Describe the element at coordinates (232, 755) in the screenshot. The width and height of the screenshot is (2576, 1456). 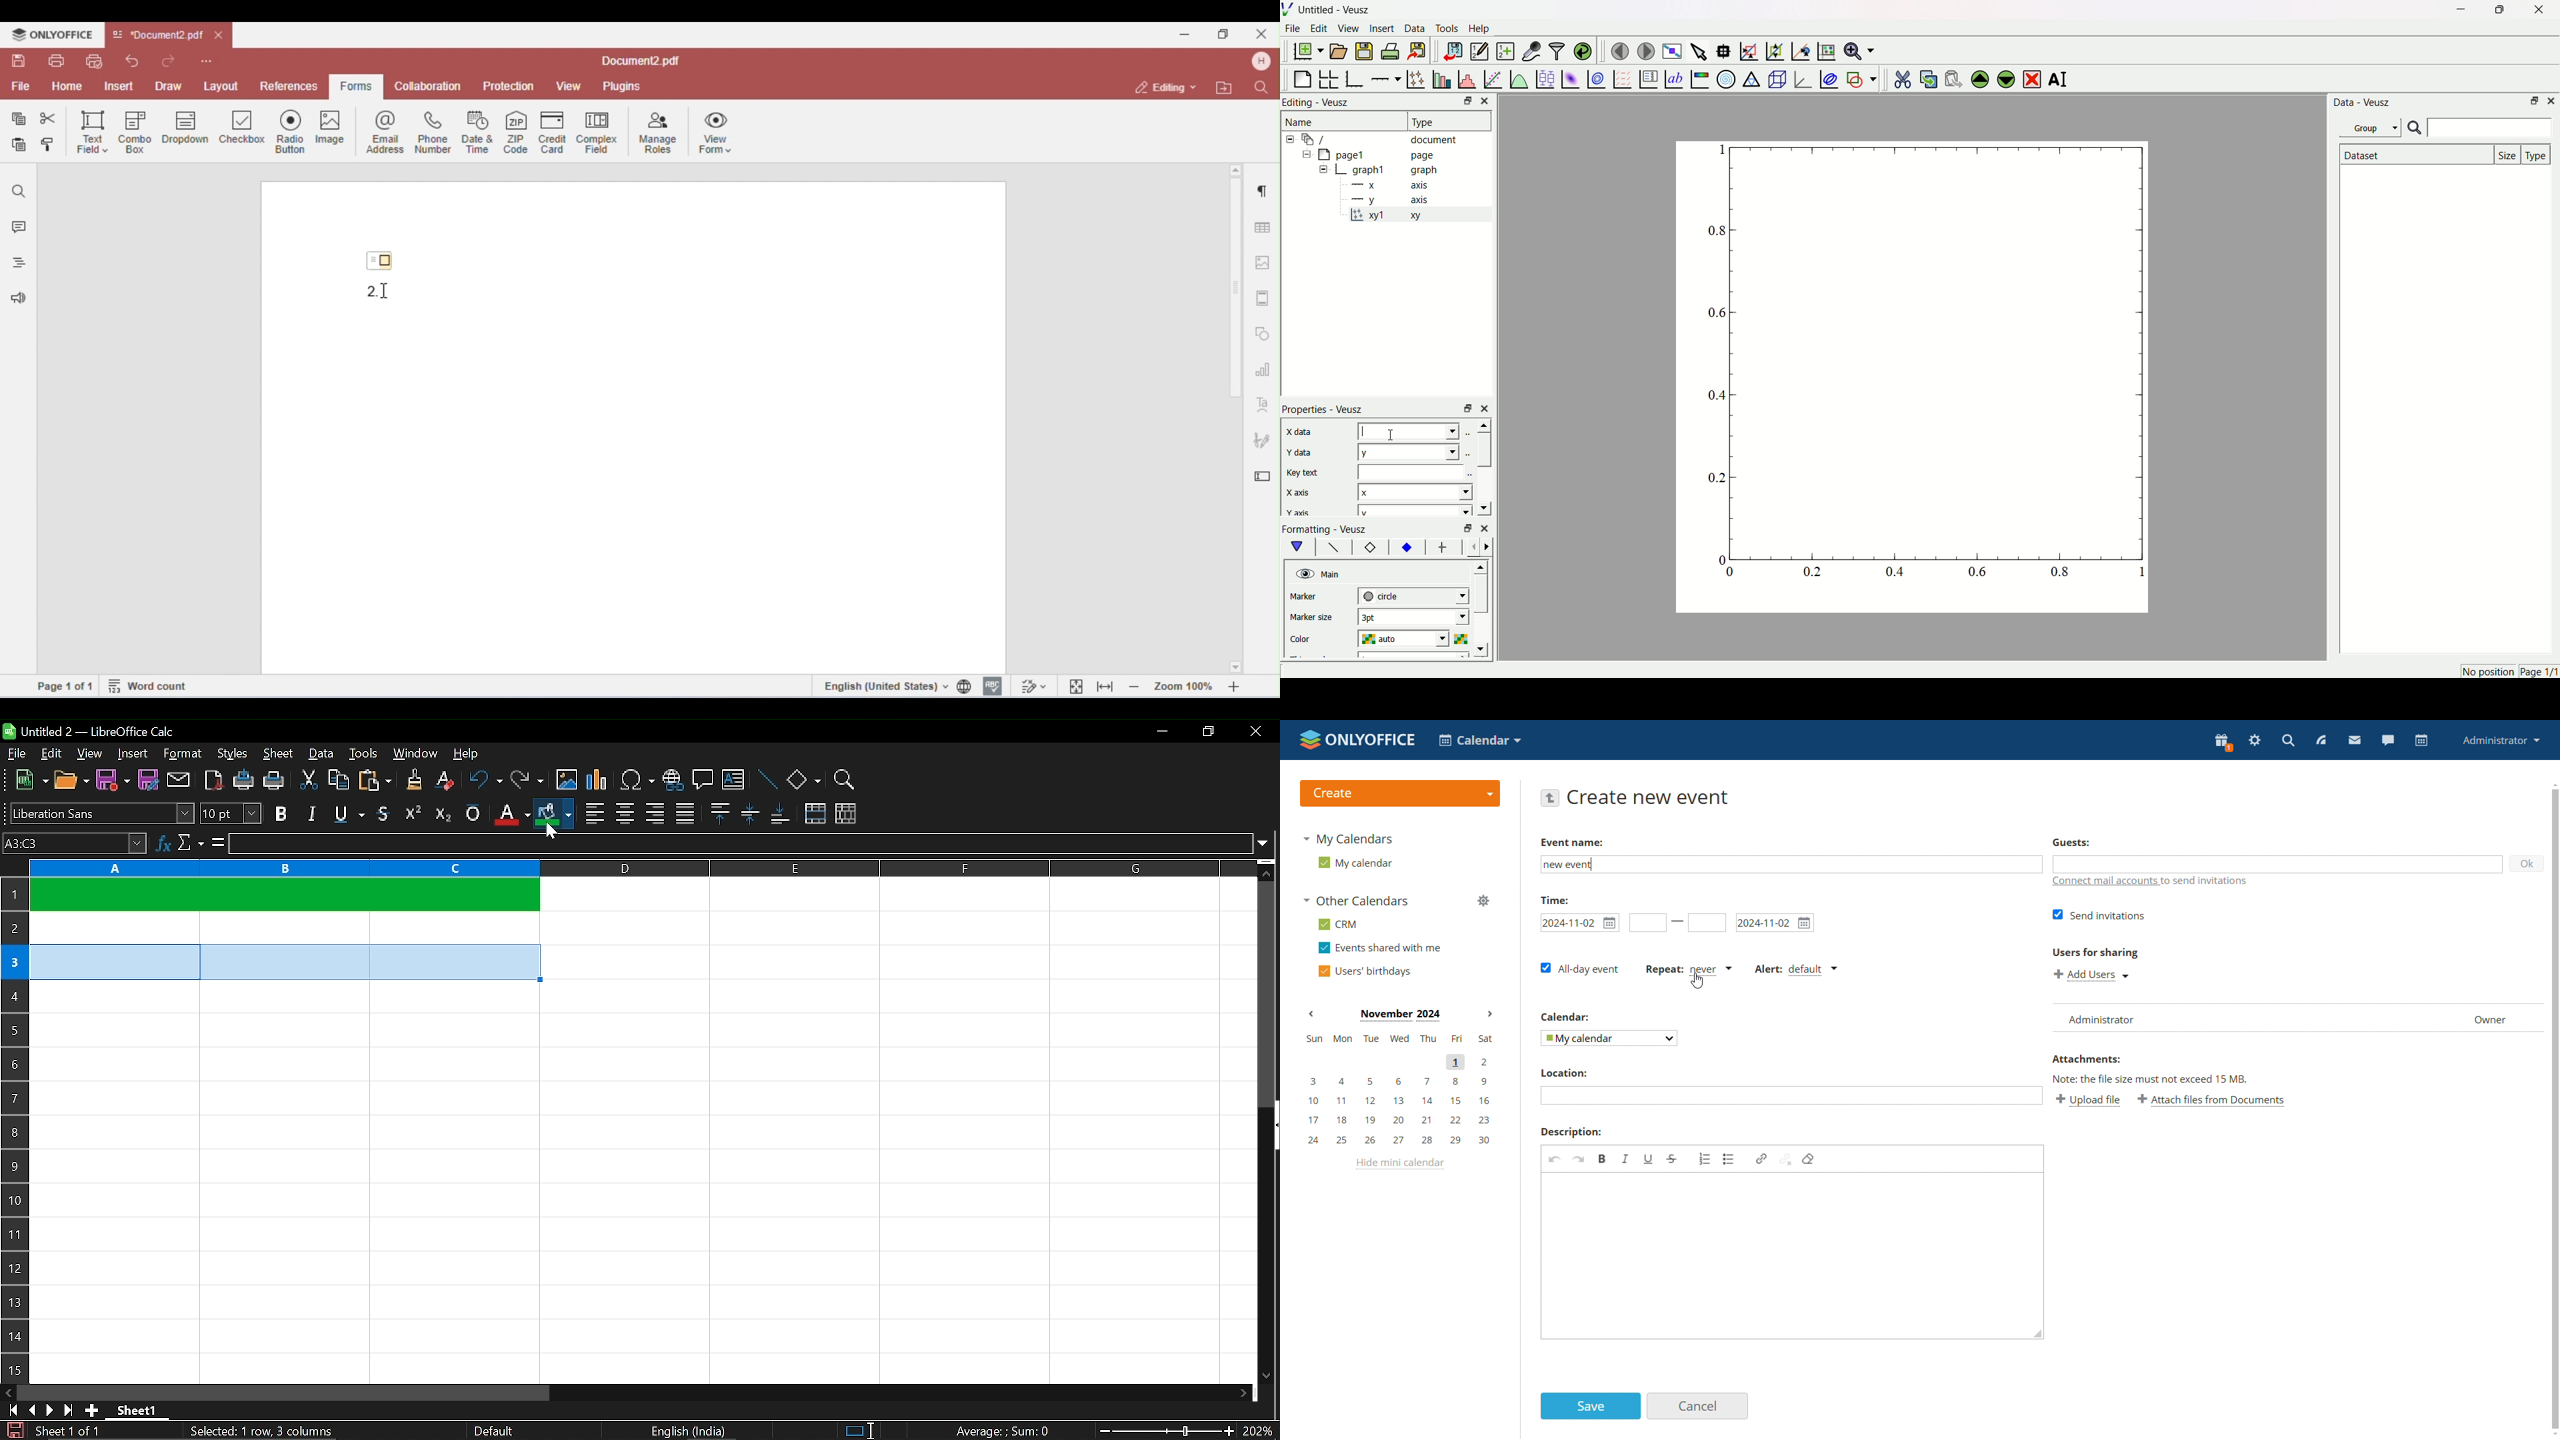
I see `styles` at that location.